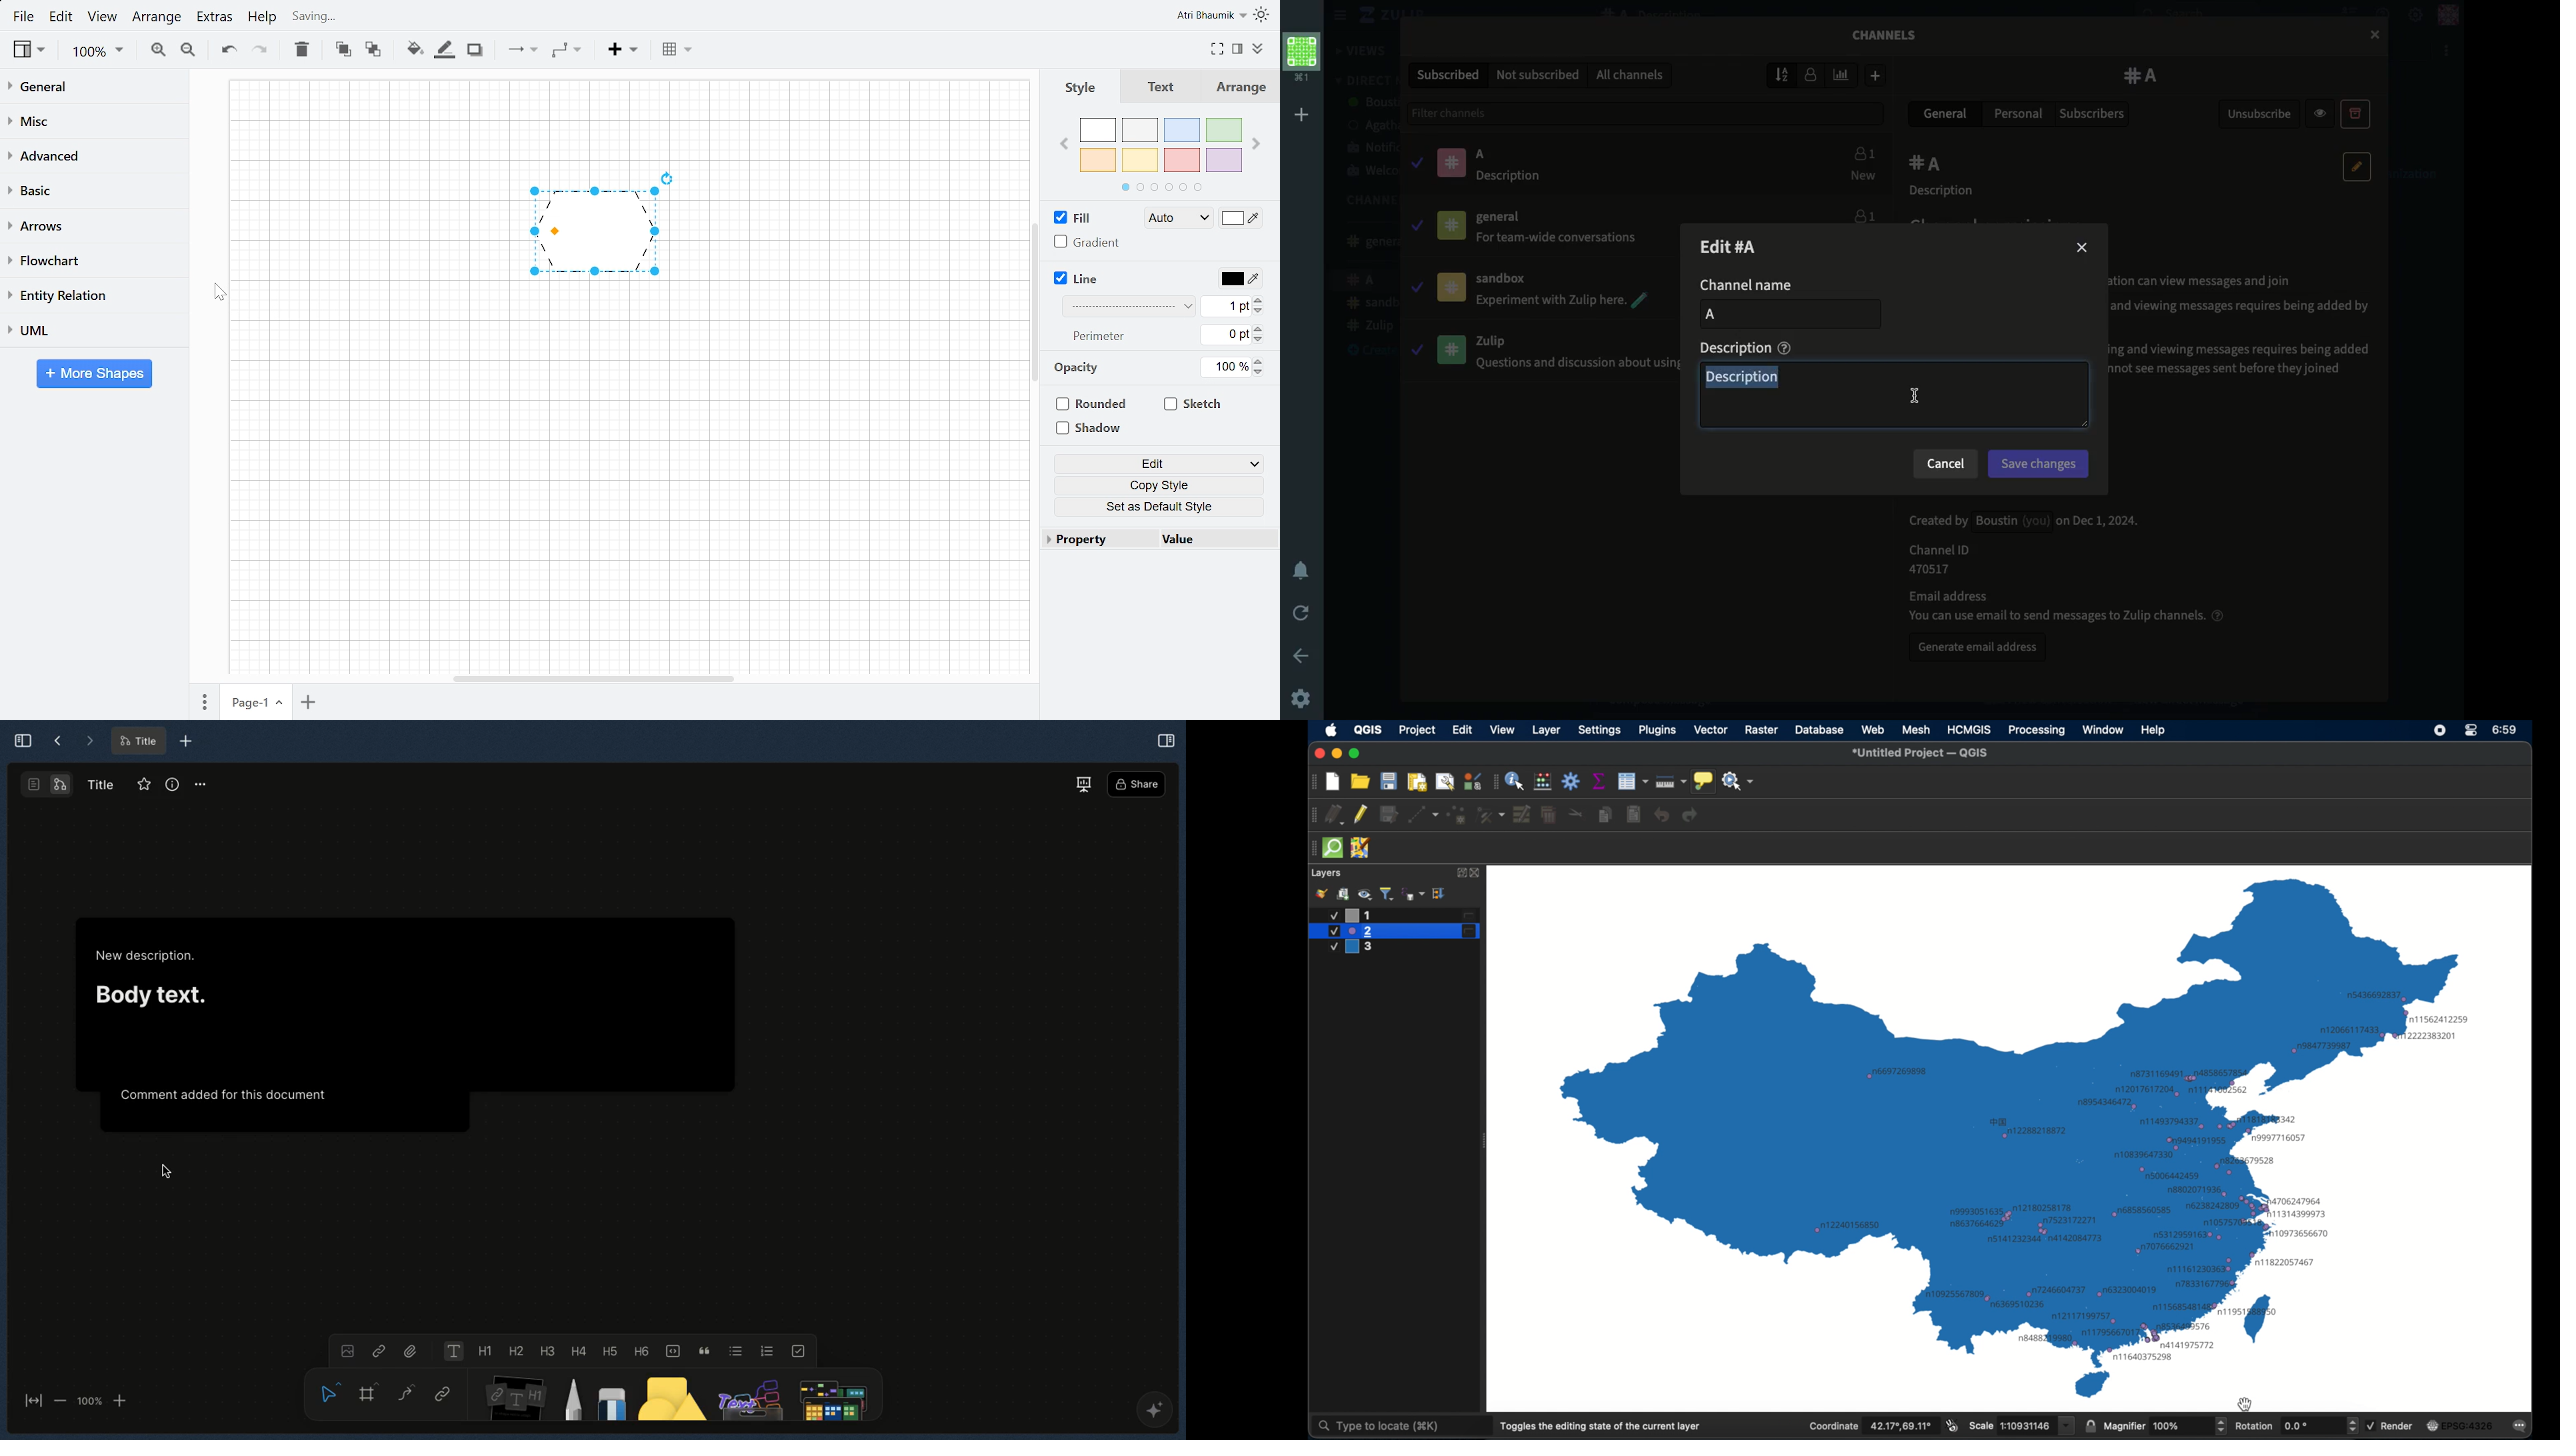 The width and height of the screenshot is (2576, 1456). What do you see at coordinates (1503, 730) in the screenshot?
I see `view` at bounding box center [1503, 730].